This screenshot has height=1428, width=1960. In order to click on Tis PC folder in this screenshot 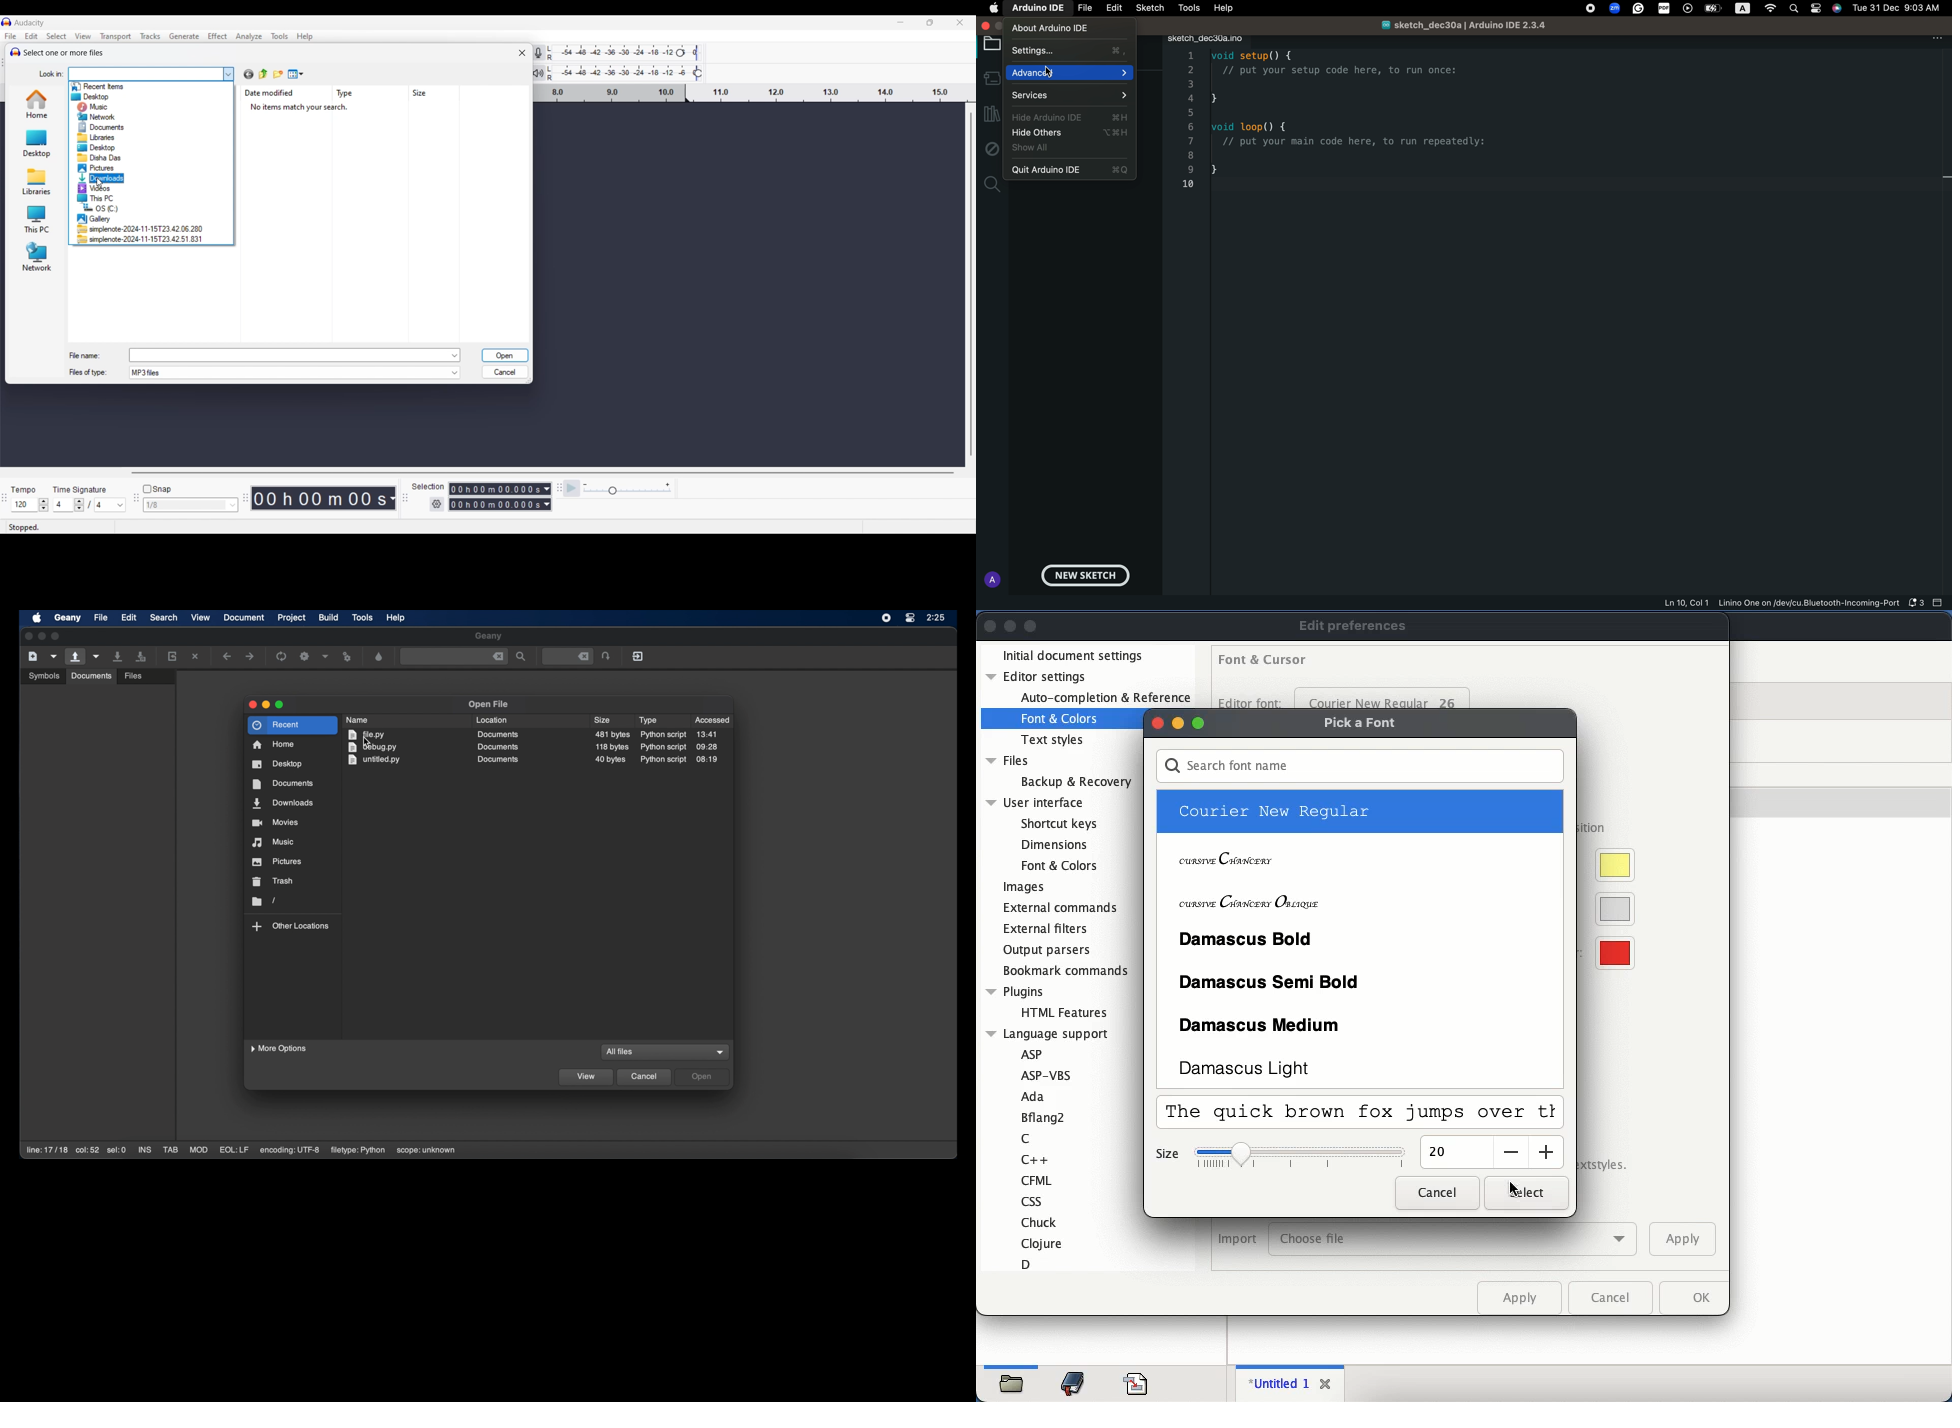, I will do `click(36, 220)`.